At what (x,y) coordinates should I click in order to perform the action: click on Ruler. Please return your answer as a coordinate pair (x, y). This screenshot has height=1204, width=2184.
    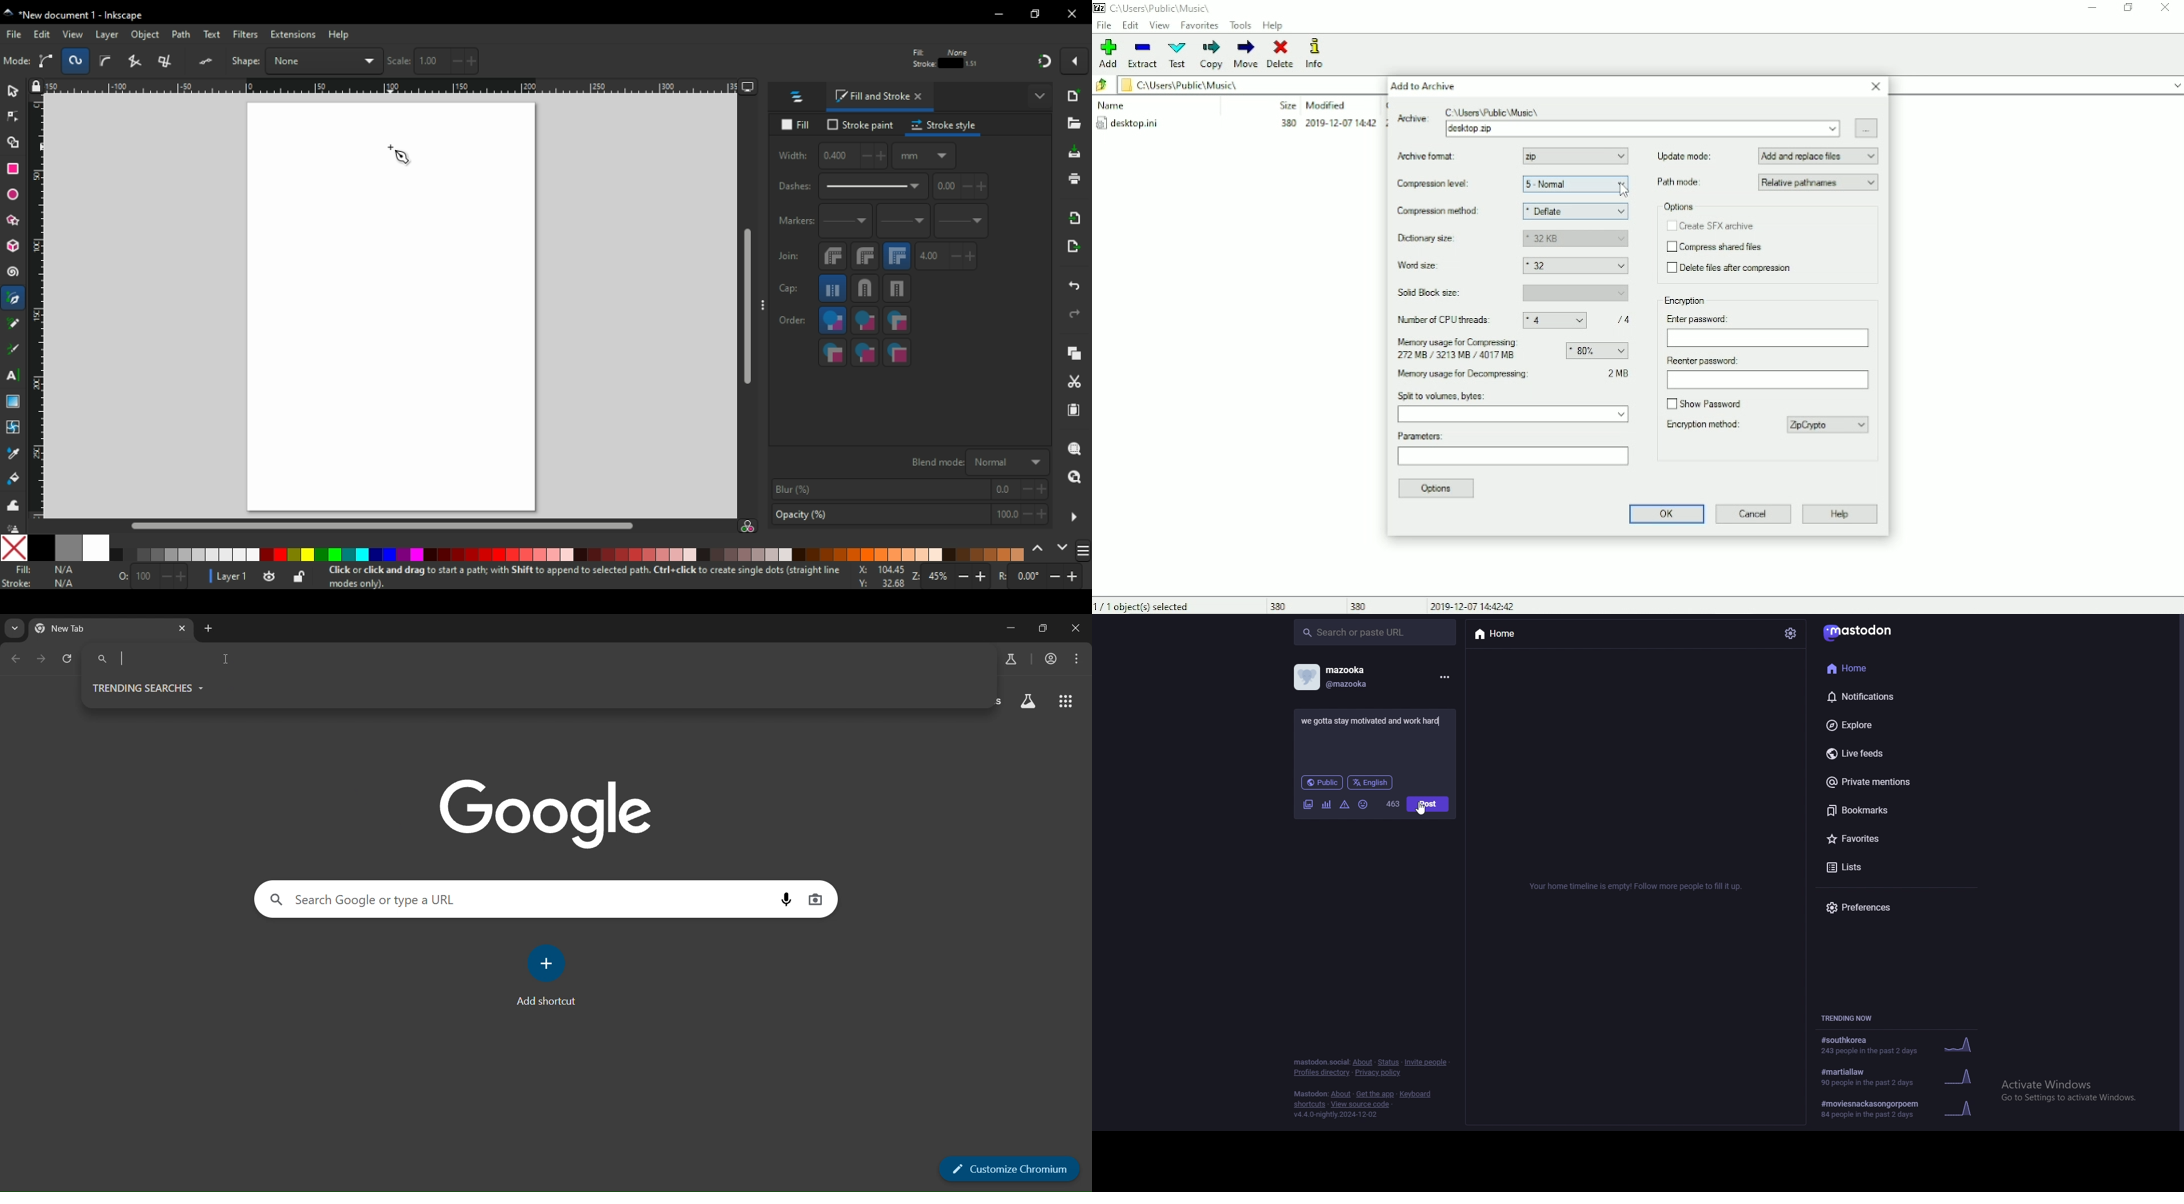
    Looking at the image, I should click on (392, 86).